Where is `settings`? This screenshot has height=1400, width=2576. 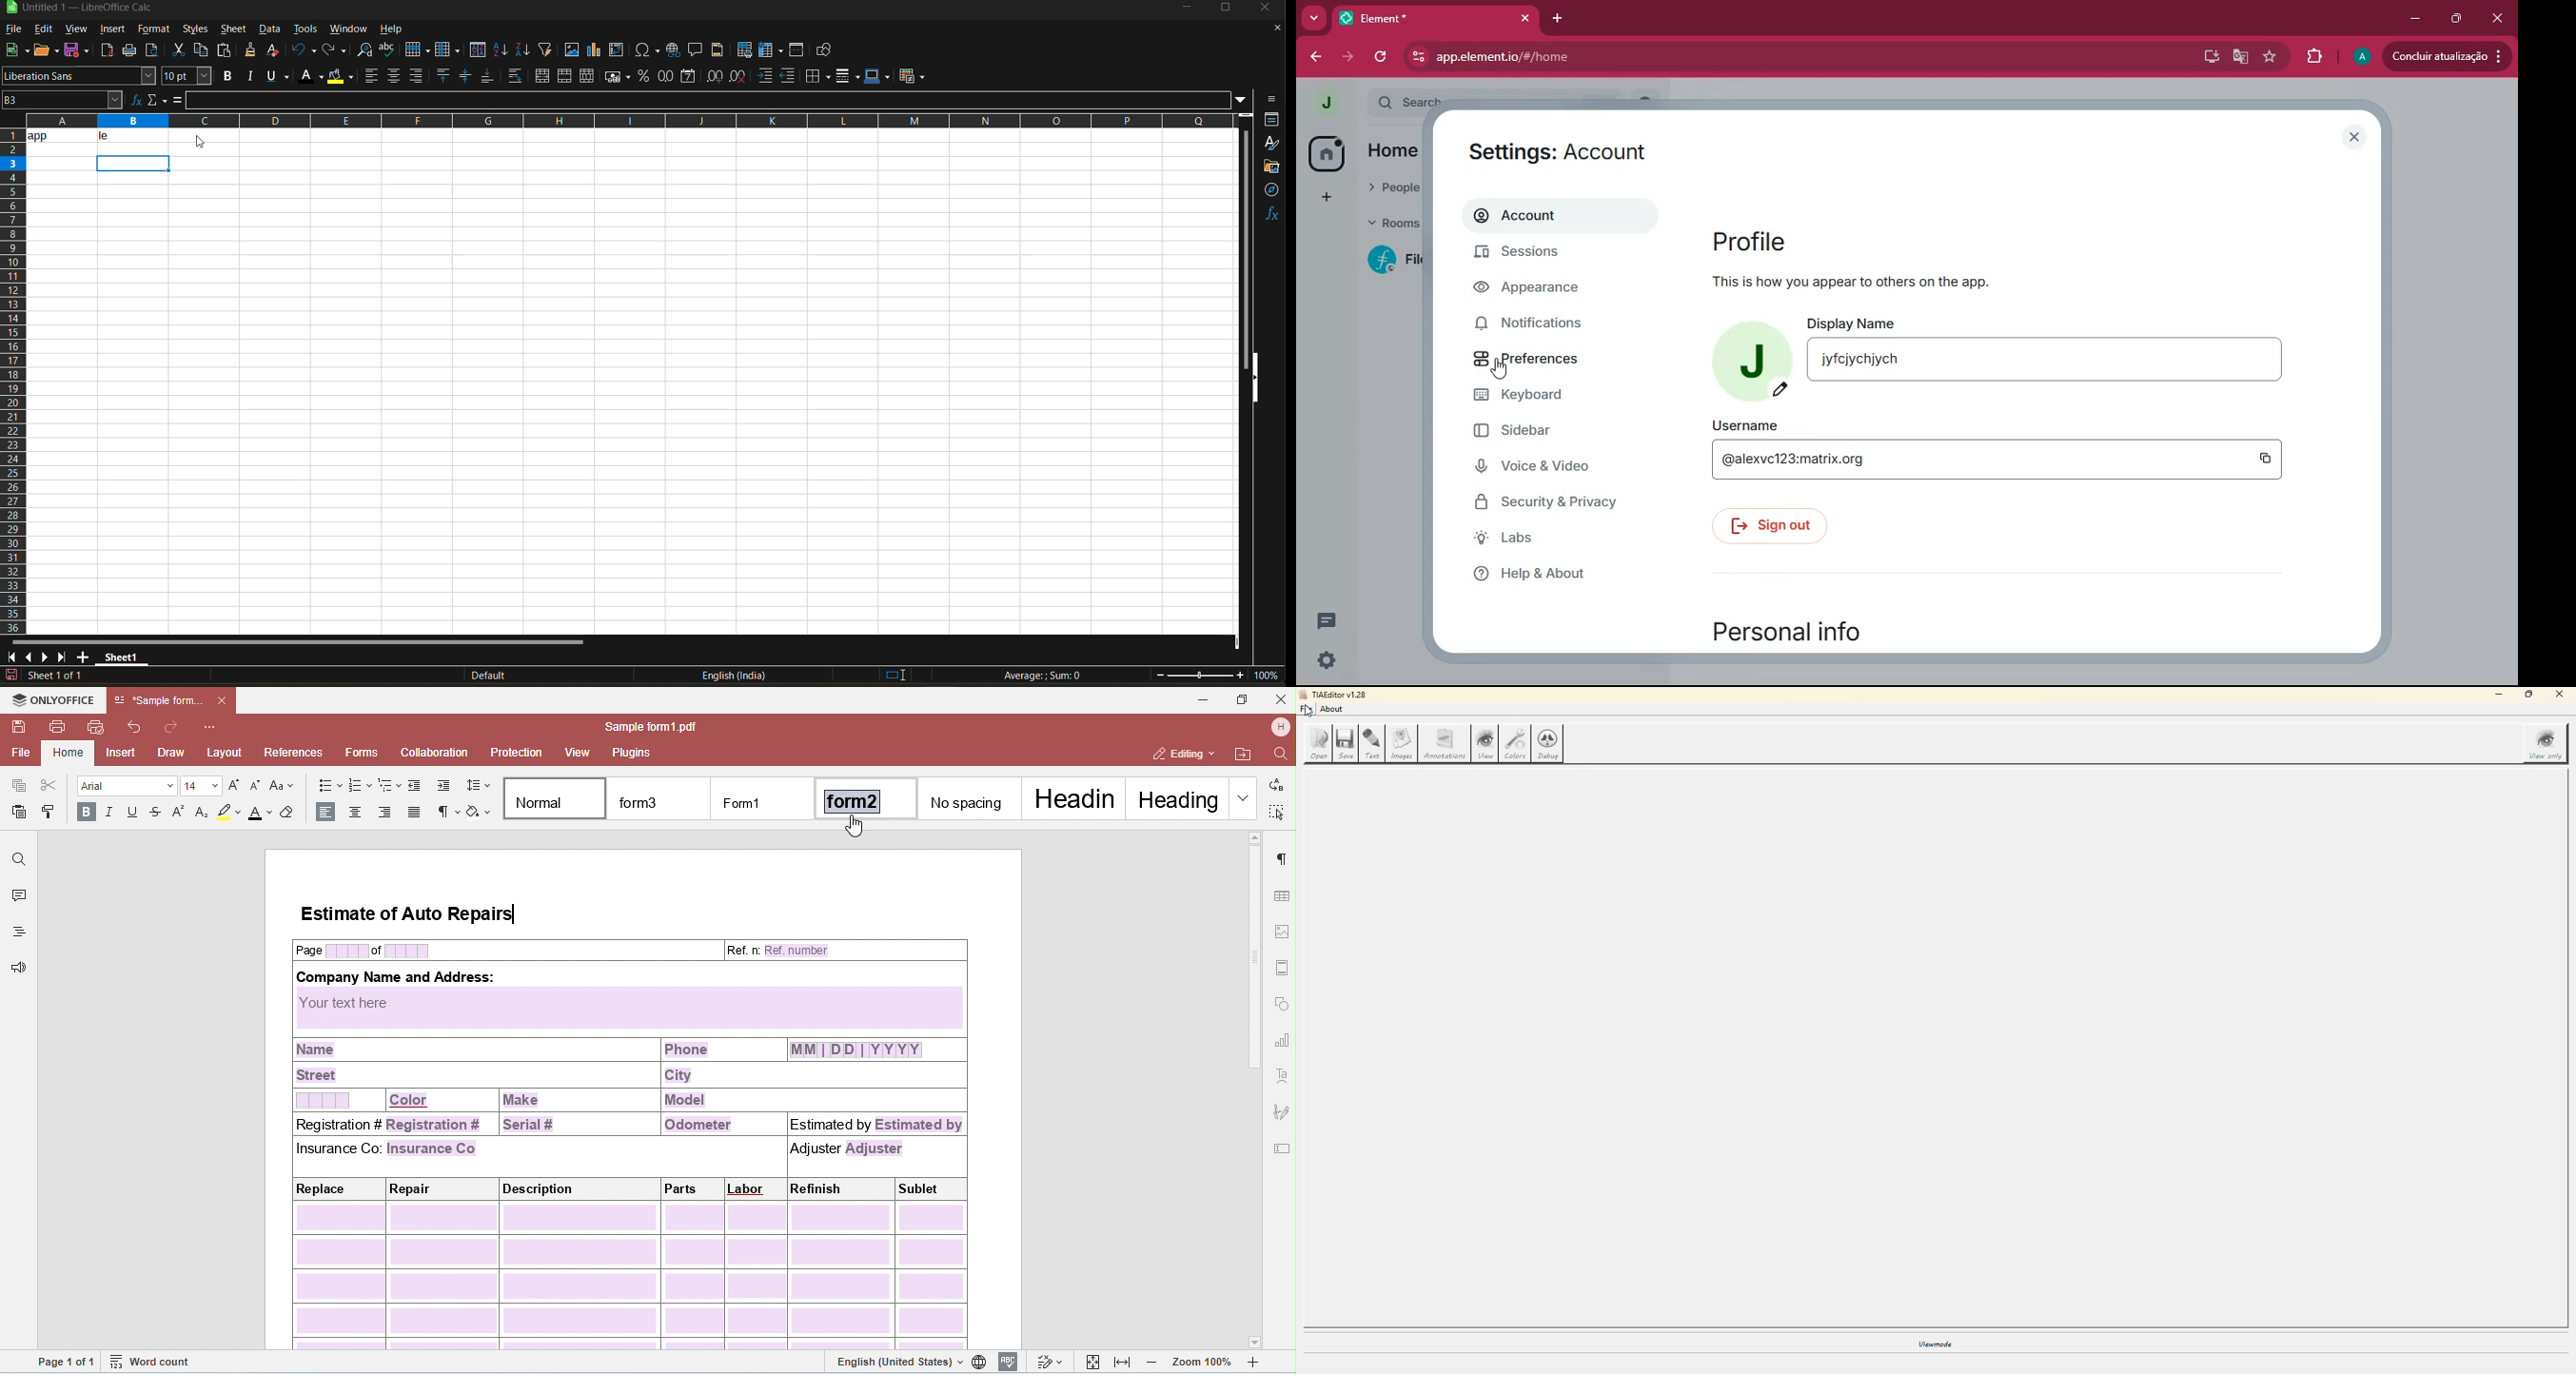
settings is located at coordinates (1327, 661).